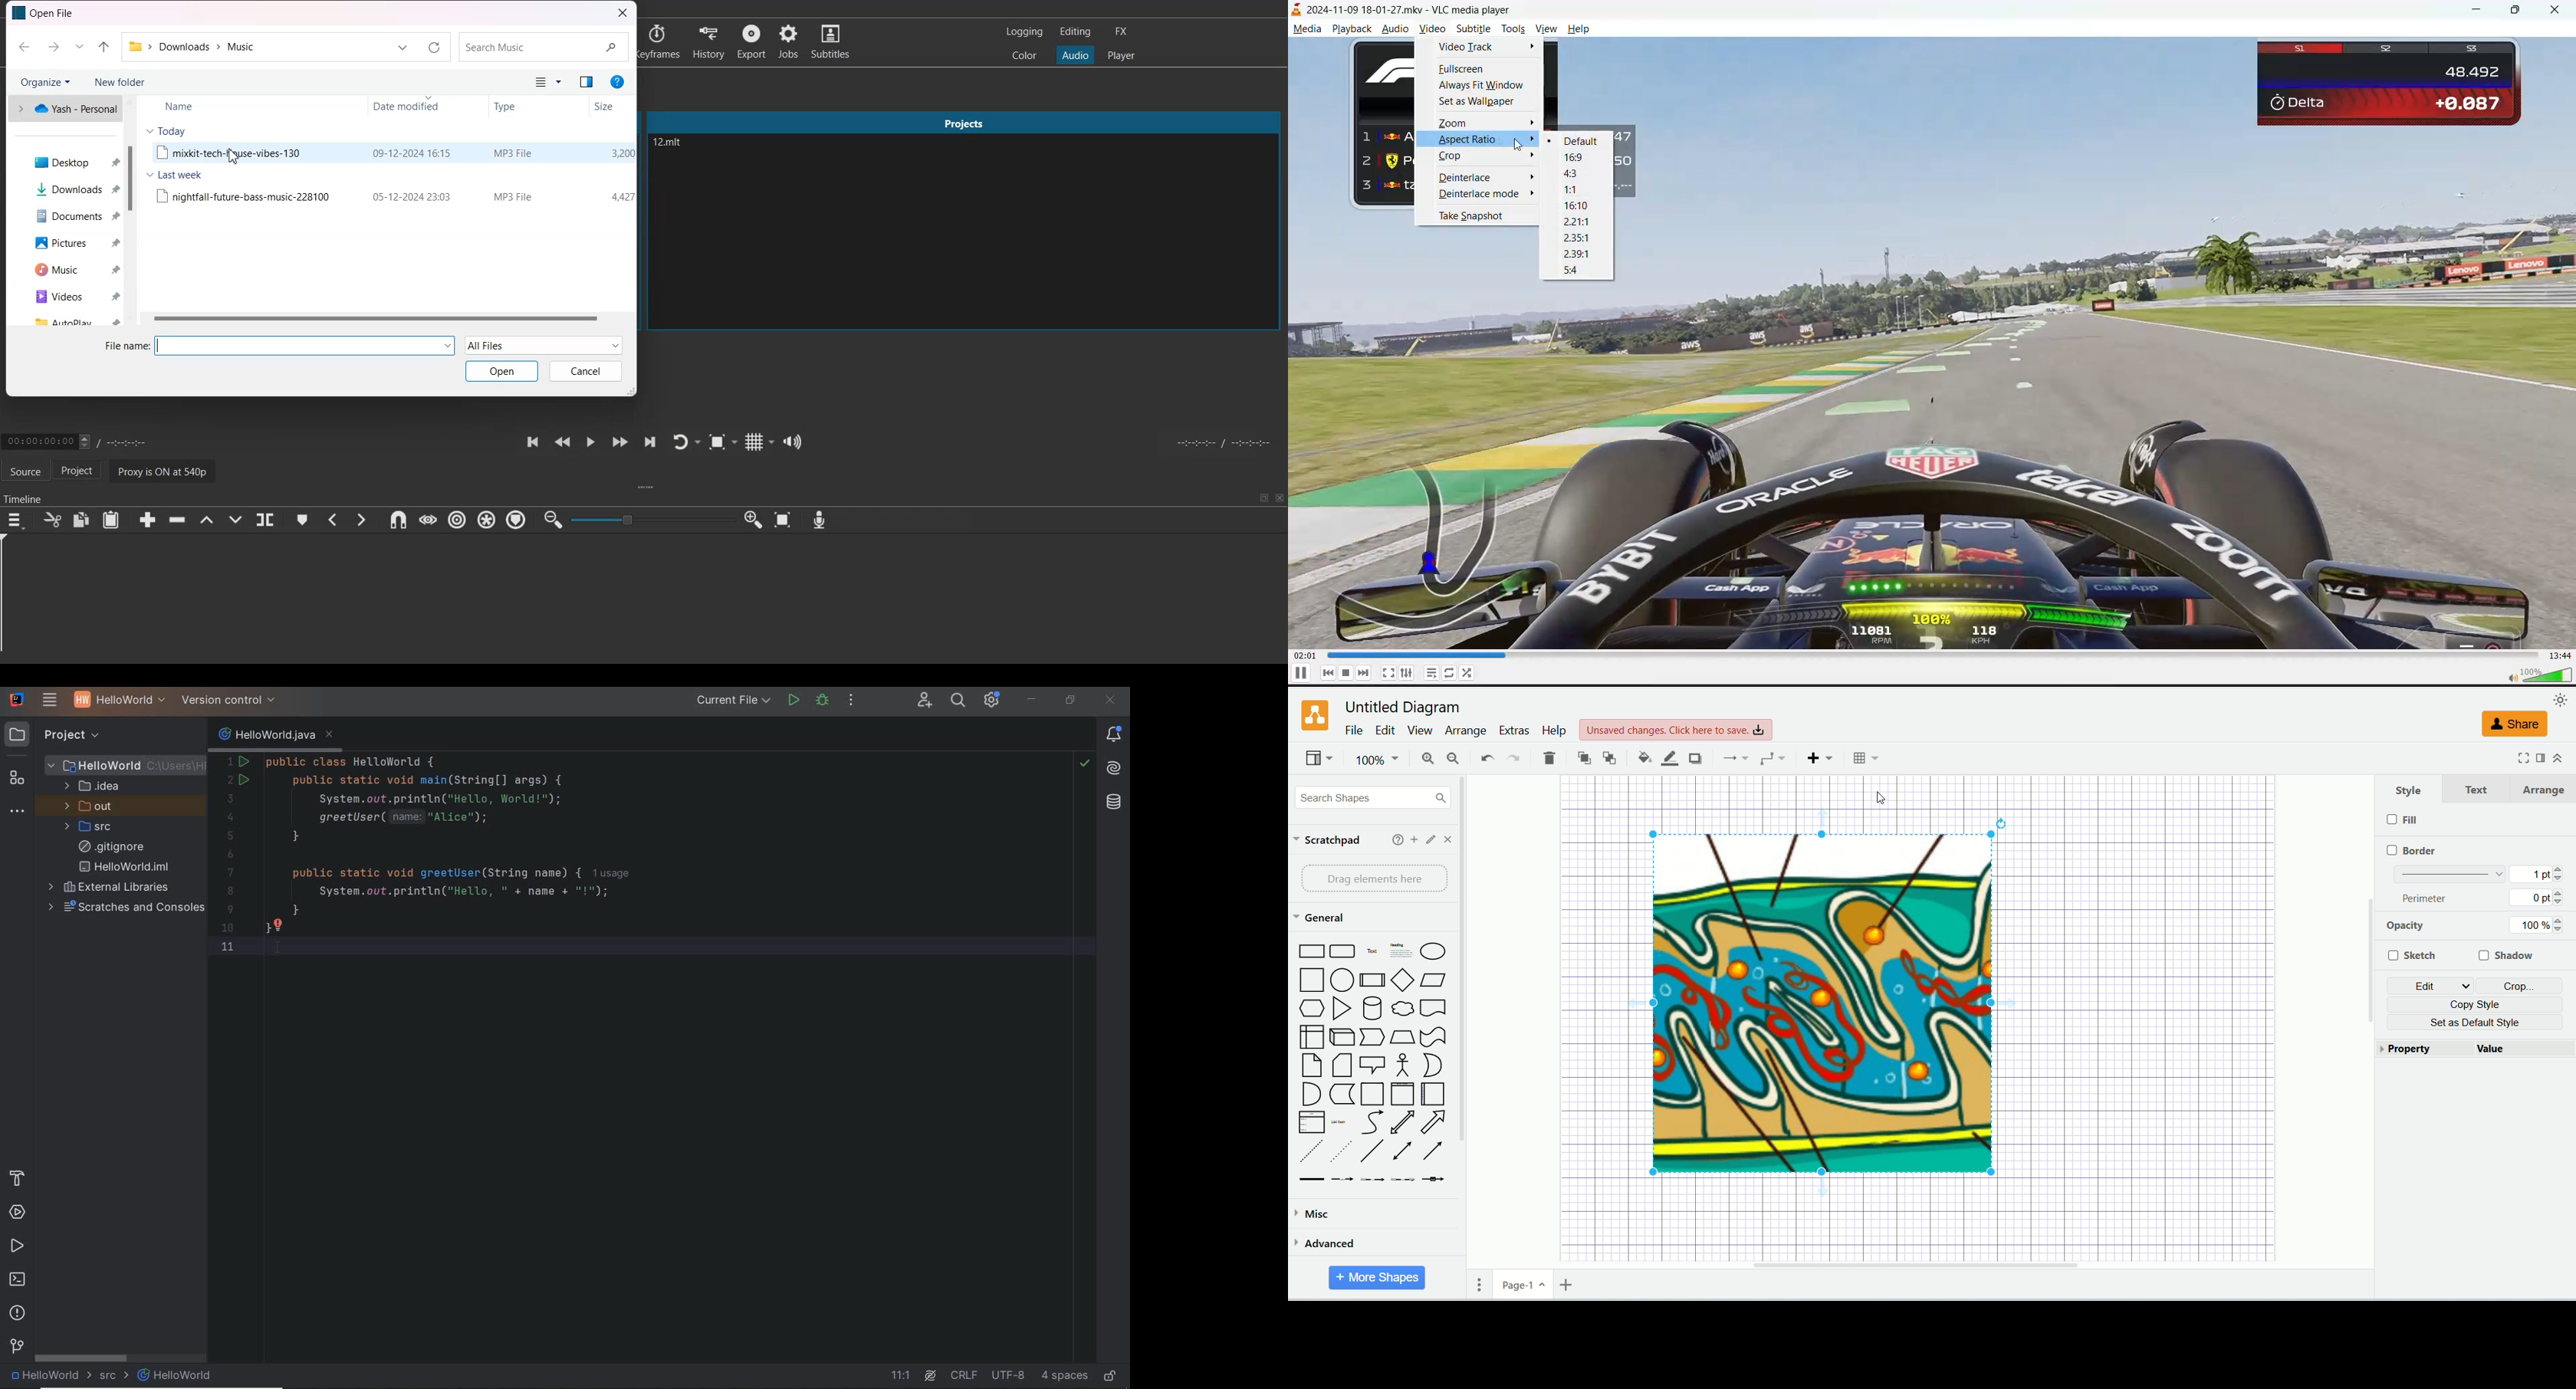 The image size is (2576, 1400). What do you see at coordinates (1924, 1264) in the screenshot?
I see `Horizontal Scroll Bar` at bounding box center [1924, 1264].